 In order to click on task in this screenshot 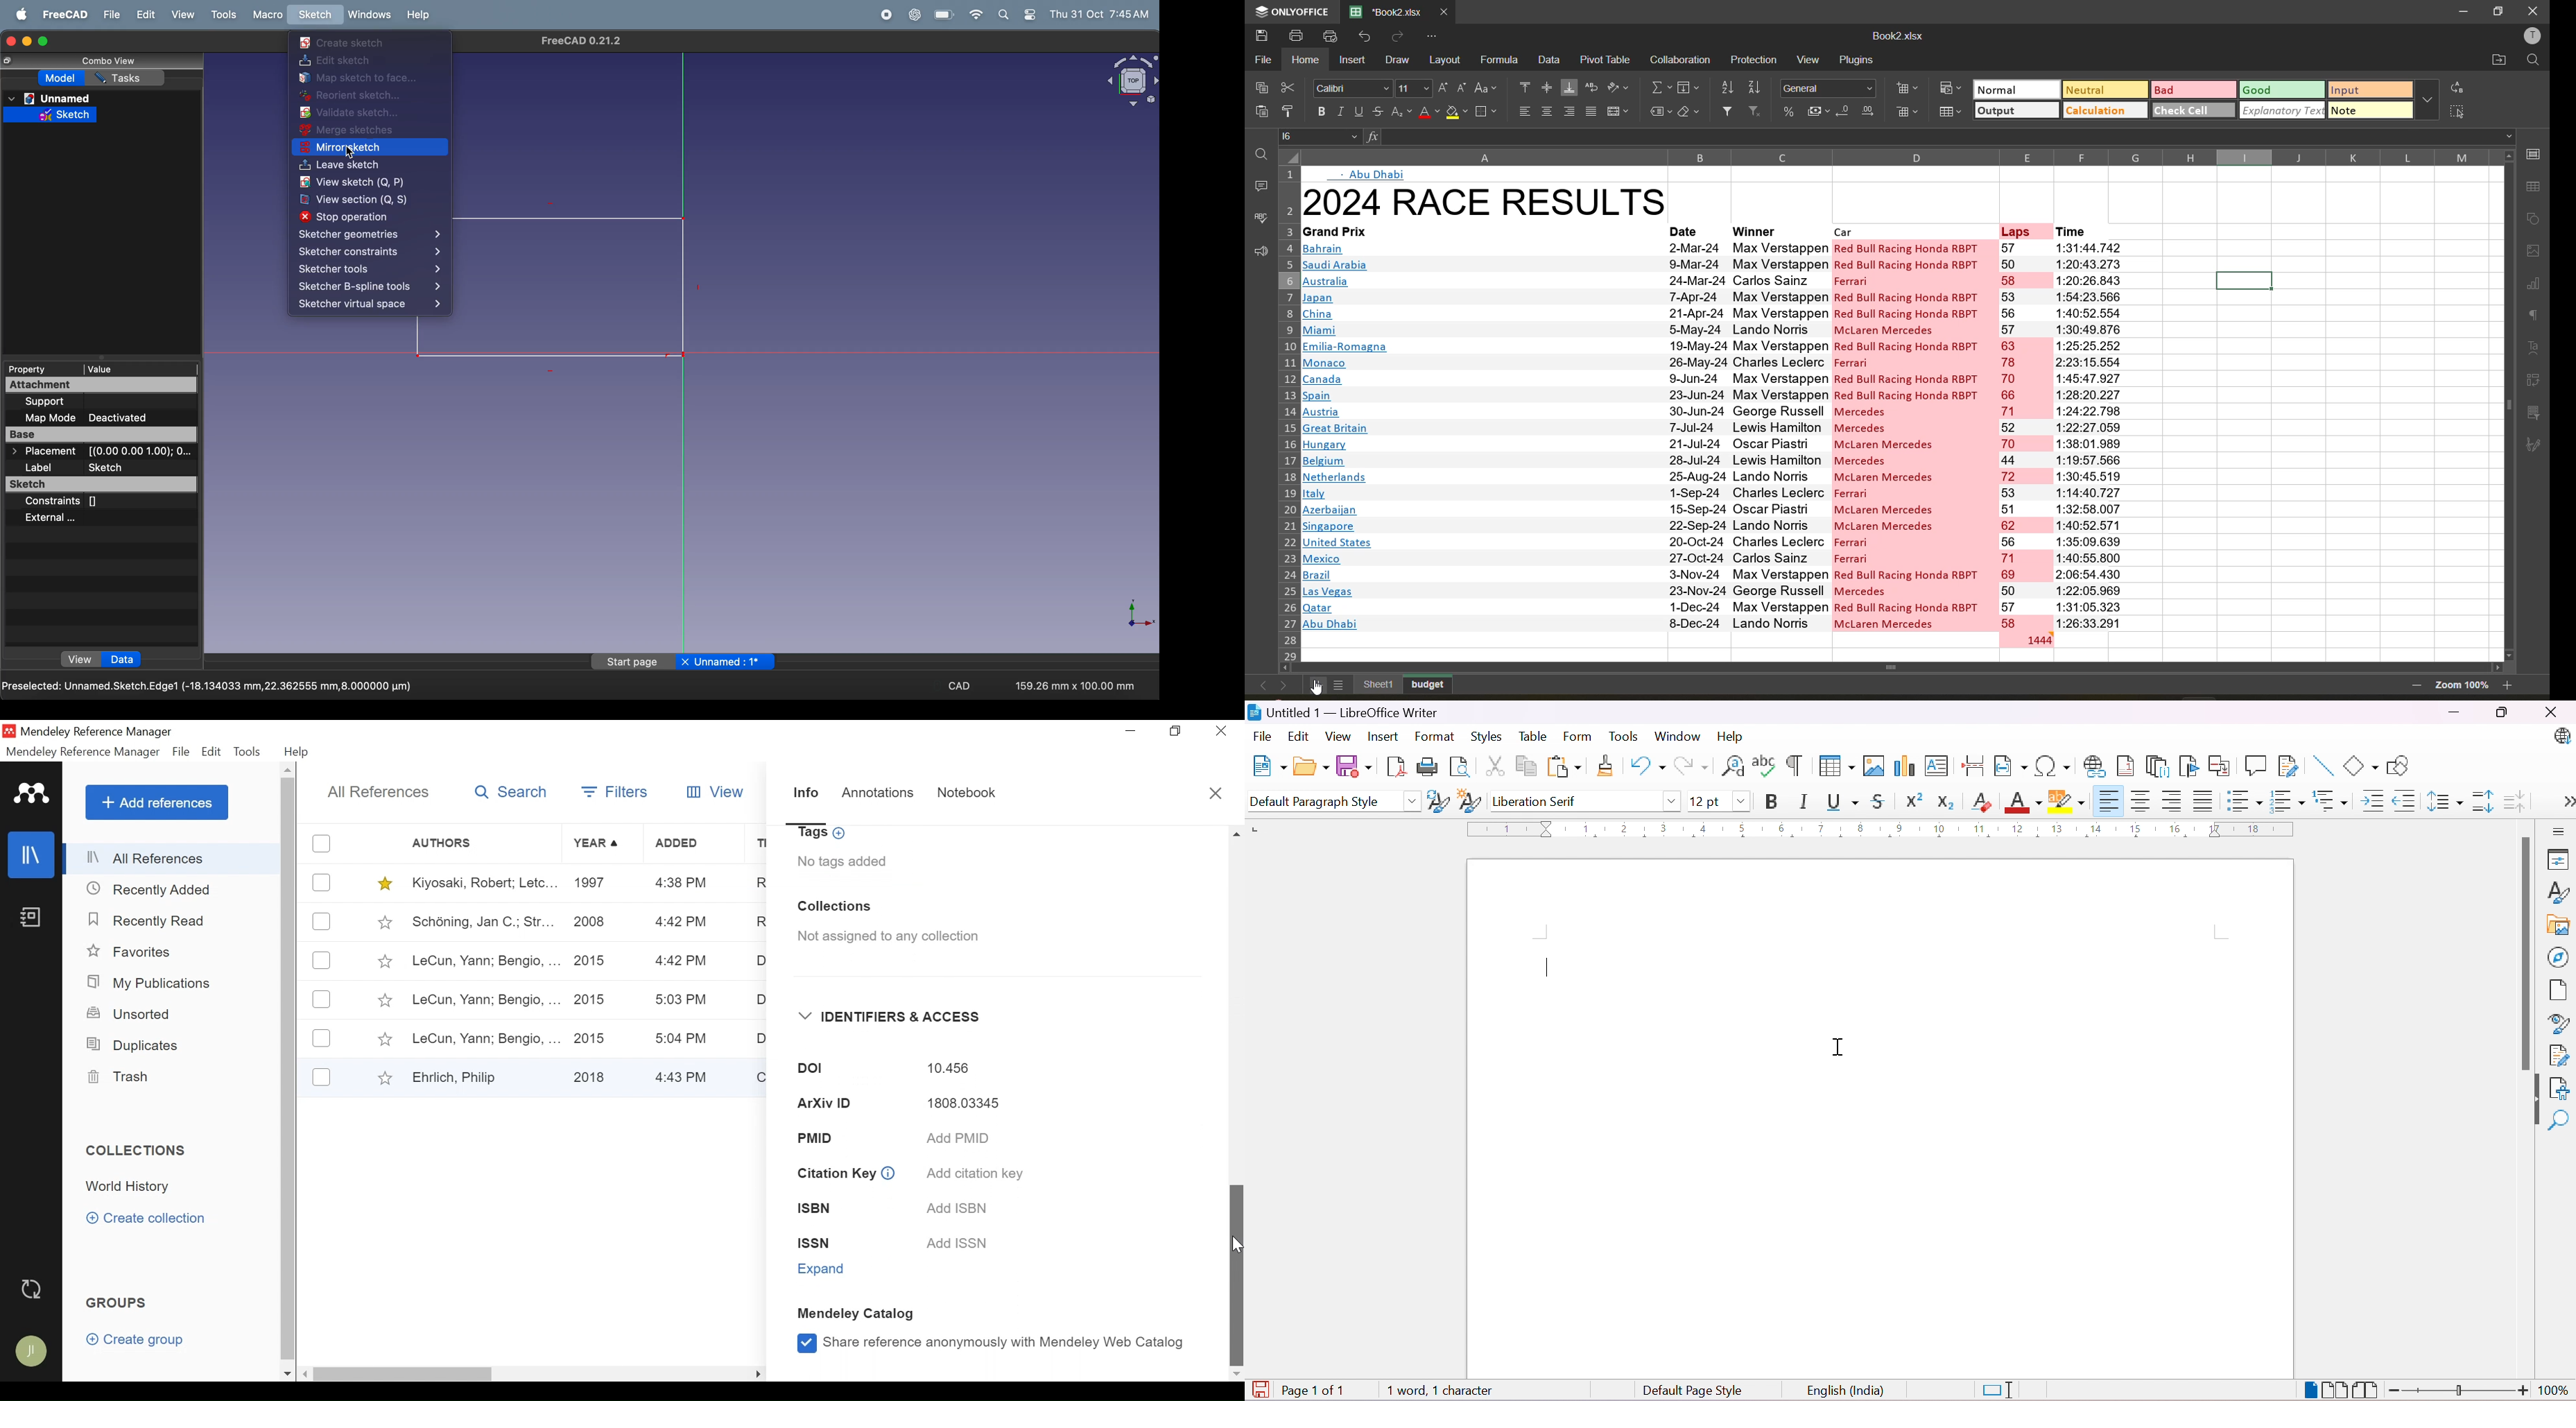, I will do `click(130, 79)`.